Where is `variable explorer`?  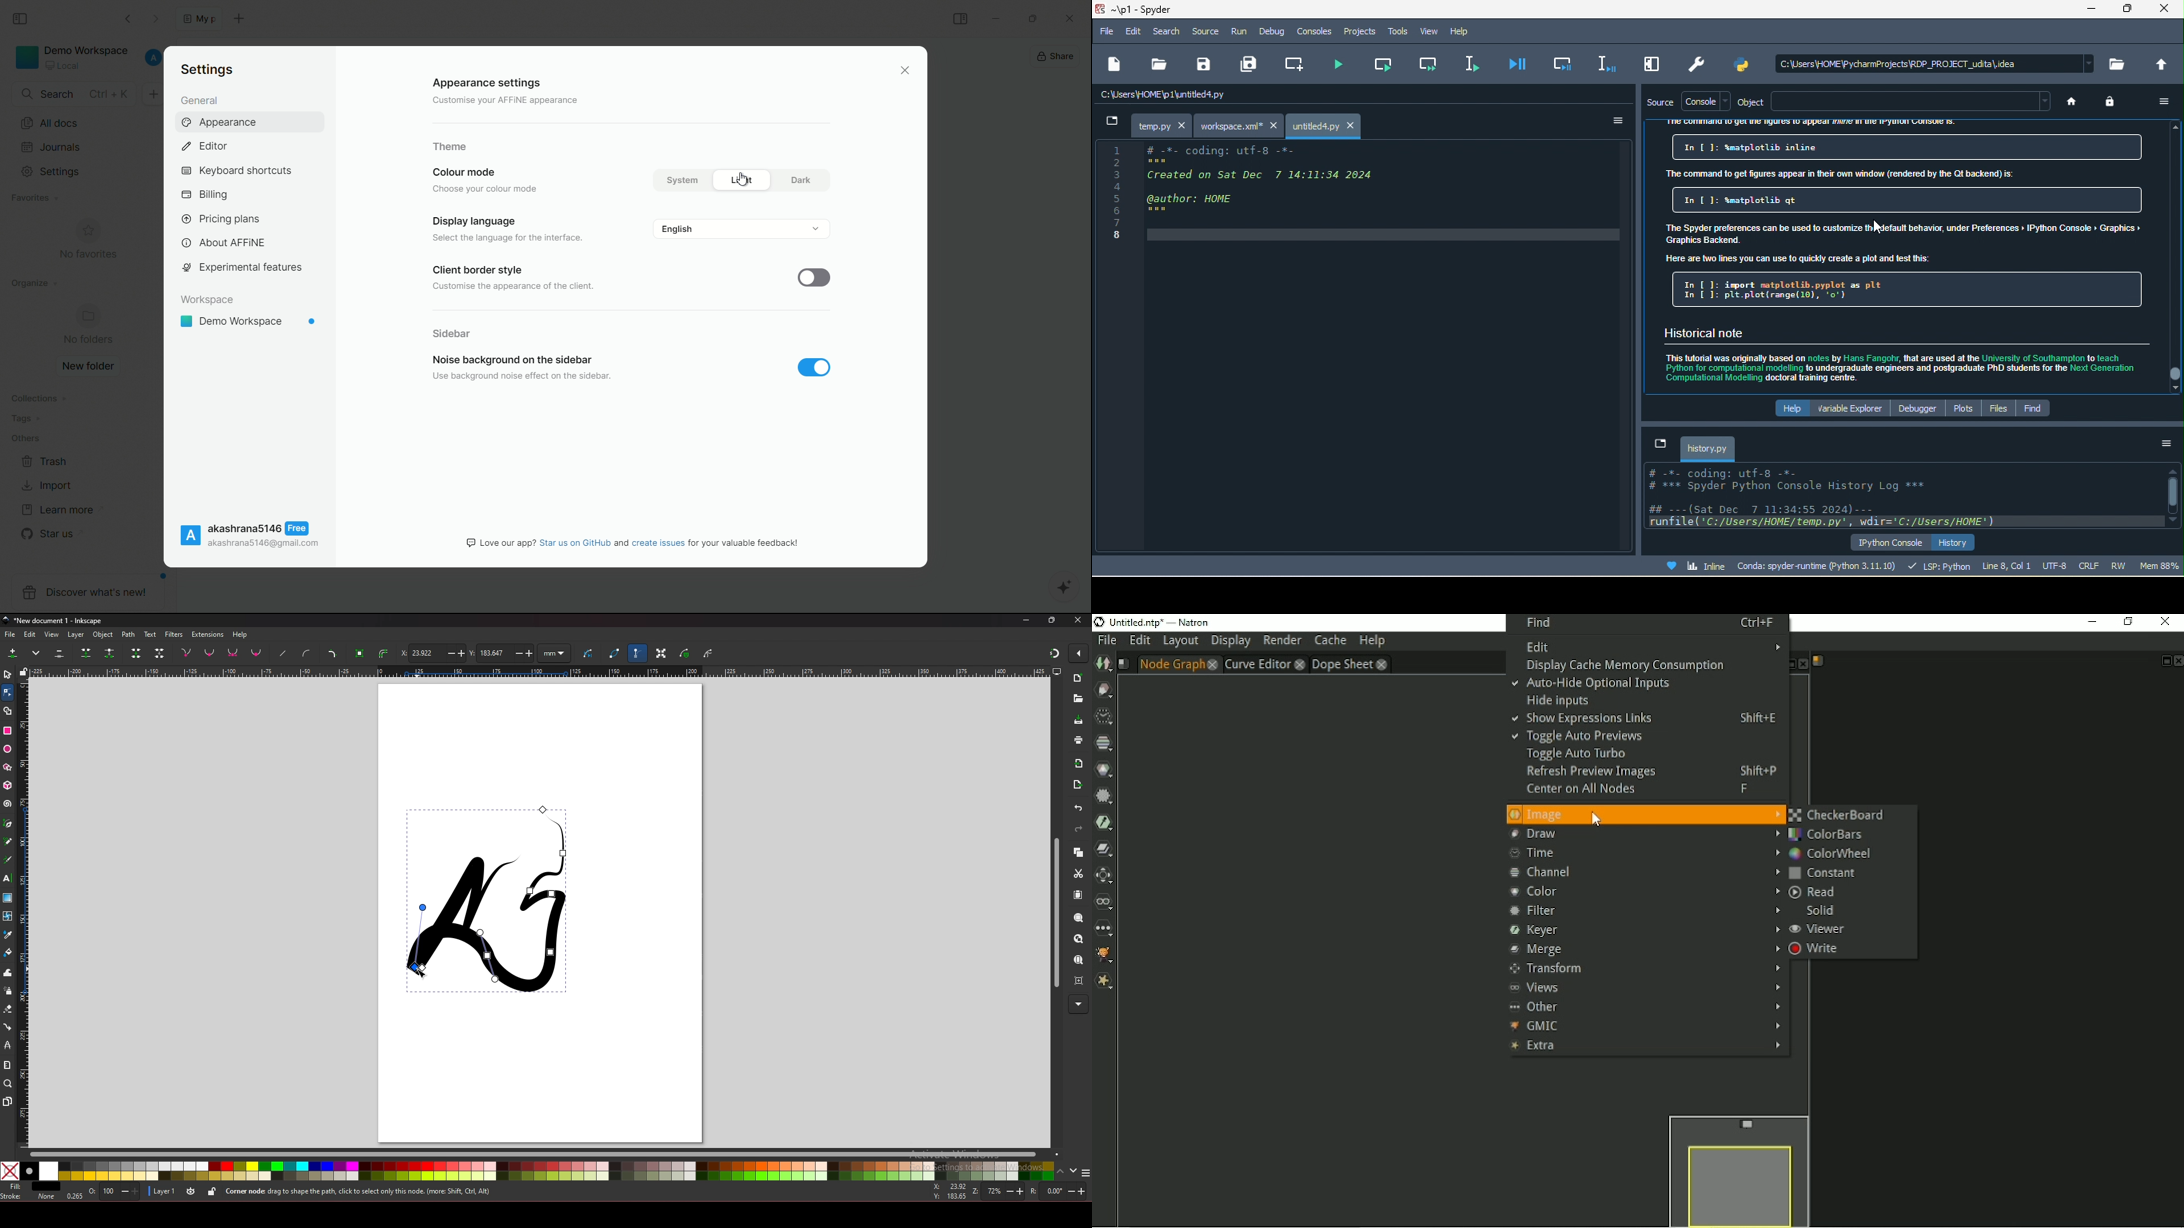 variable explorer is located at coordinates (1850, 409).